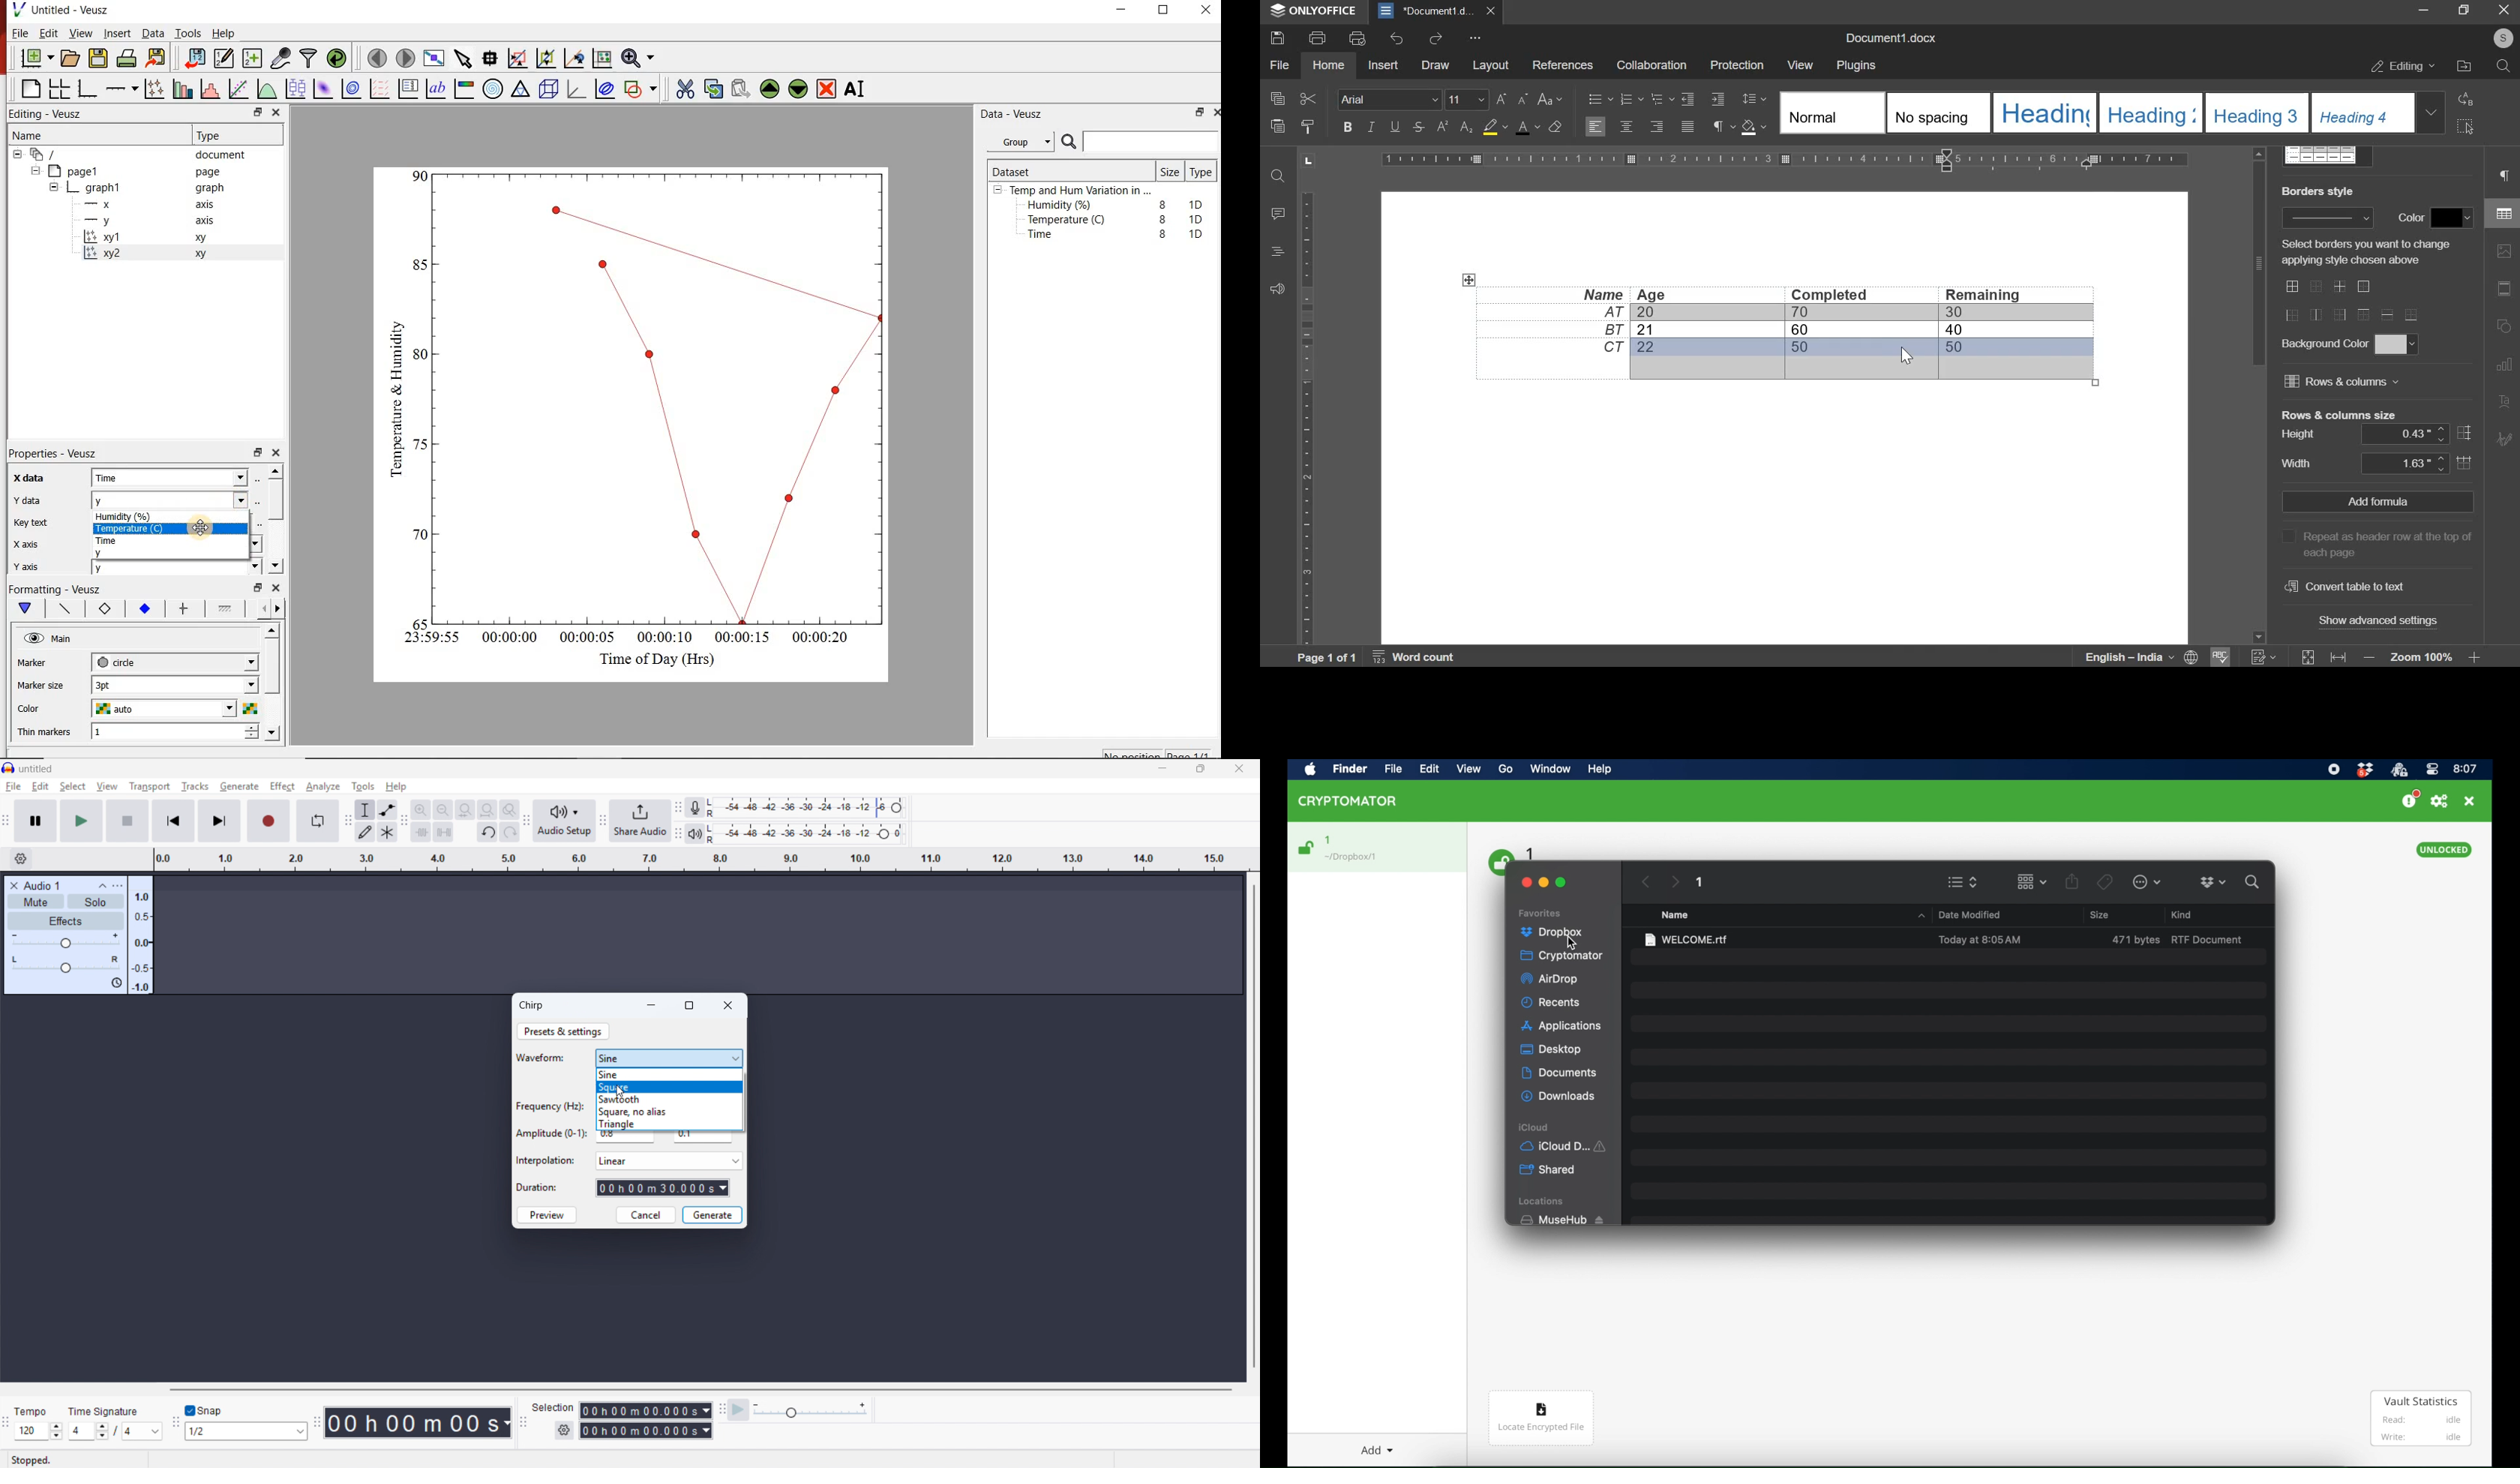 The width and height of the screenshot is (2520, 1484). What do you see at coordinates (1309, 125) in the screenshot?
I see `copy style` at bounding box center [1309, 125].